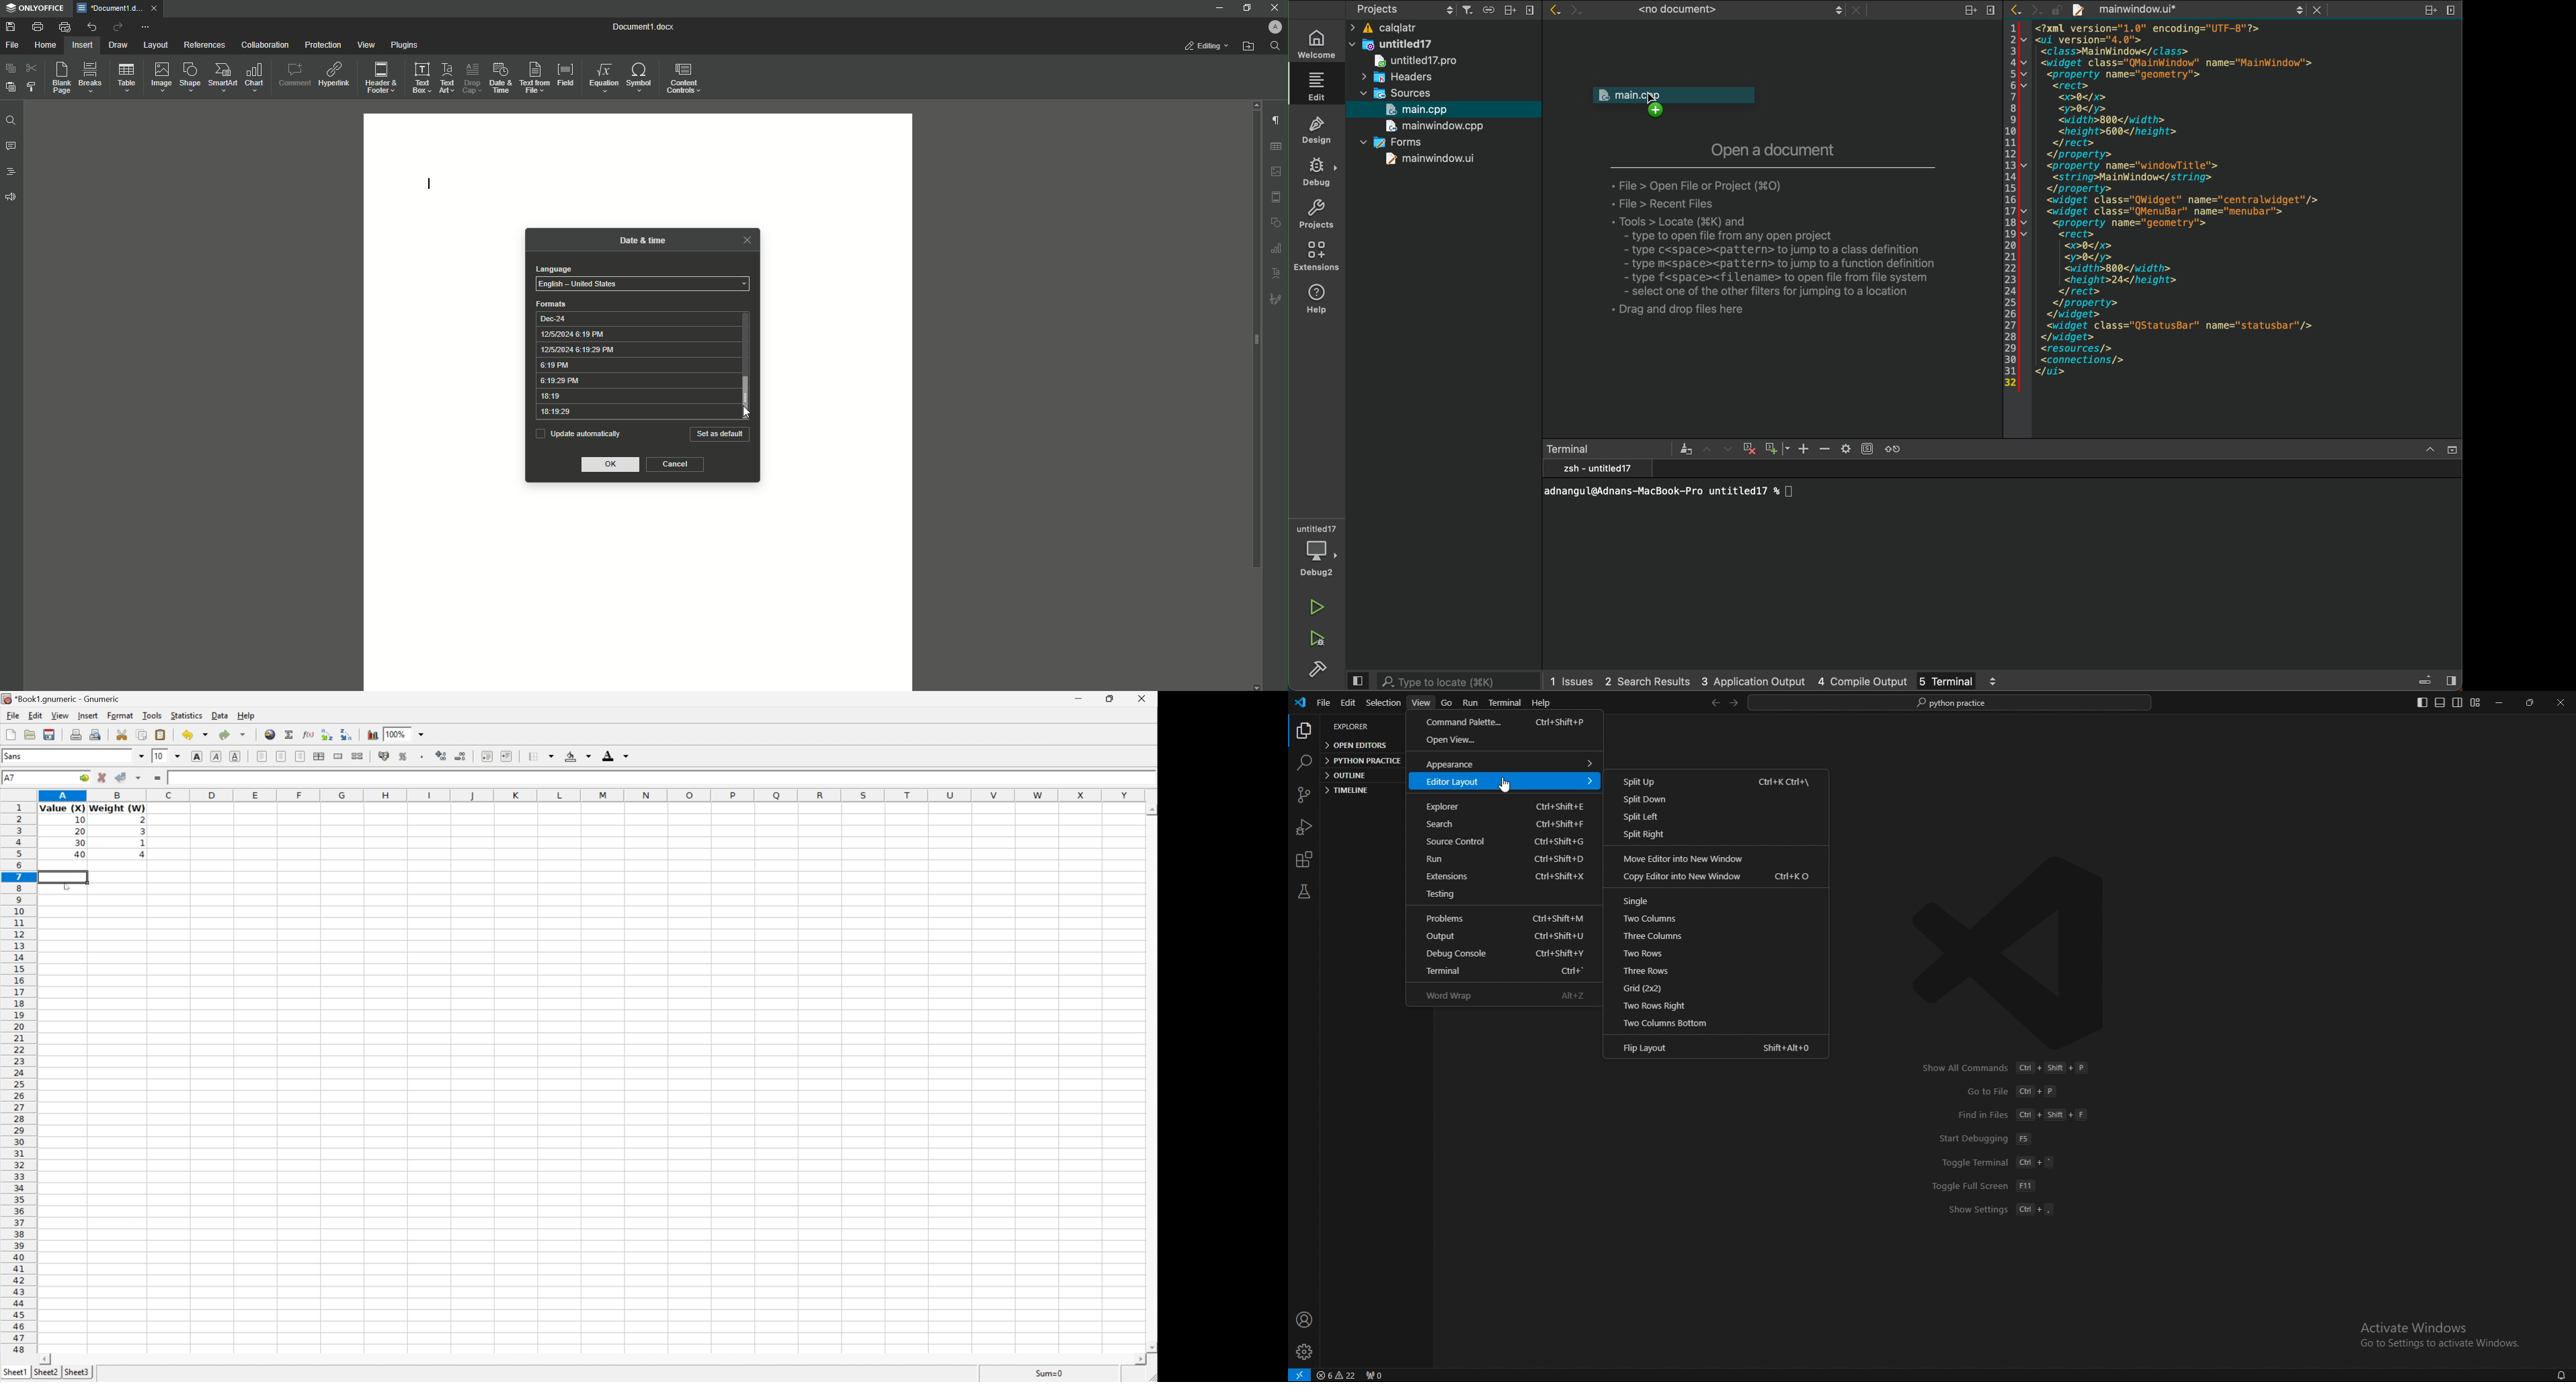  What do you see at coordinates (747, 411) in the screenshot?
I see `Cursor` at bounding box center [747, 411].